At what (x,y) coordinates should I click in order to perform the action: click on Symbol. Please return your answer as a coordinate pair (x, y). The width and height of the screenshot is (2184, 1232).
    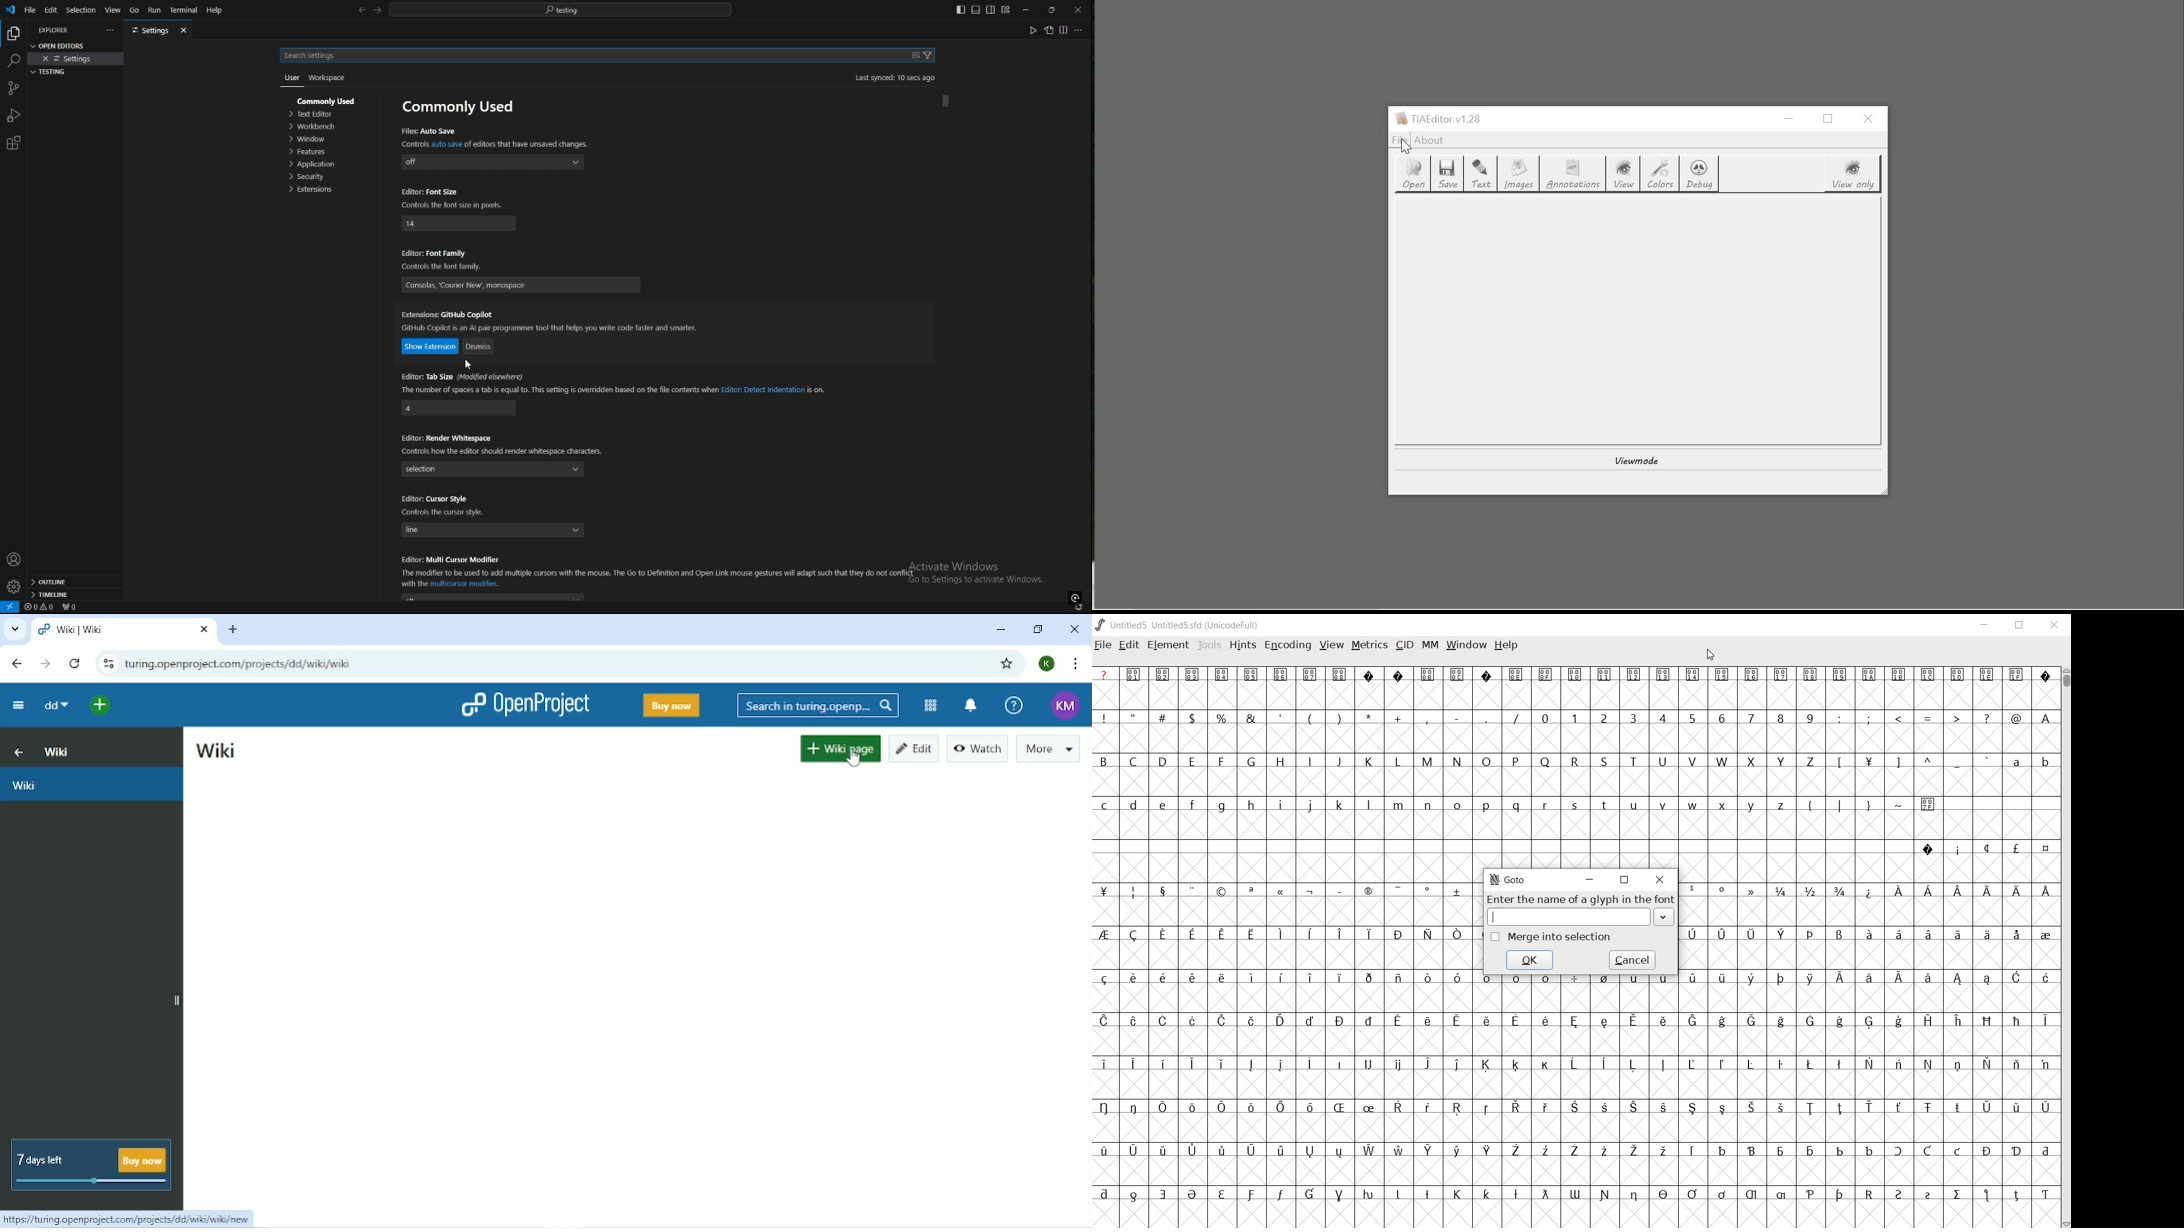
    Looking at the image, I should click on (1899, 1022).